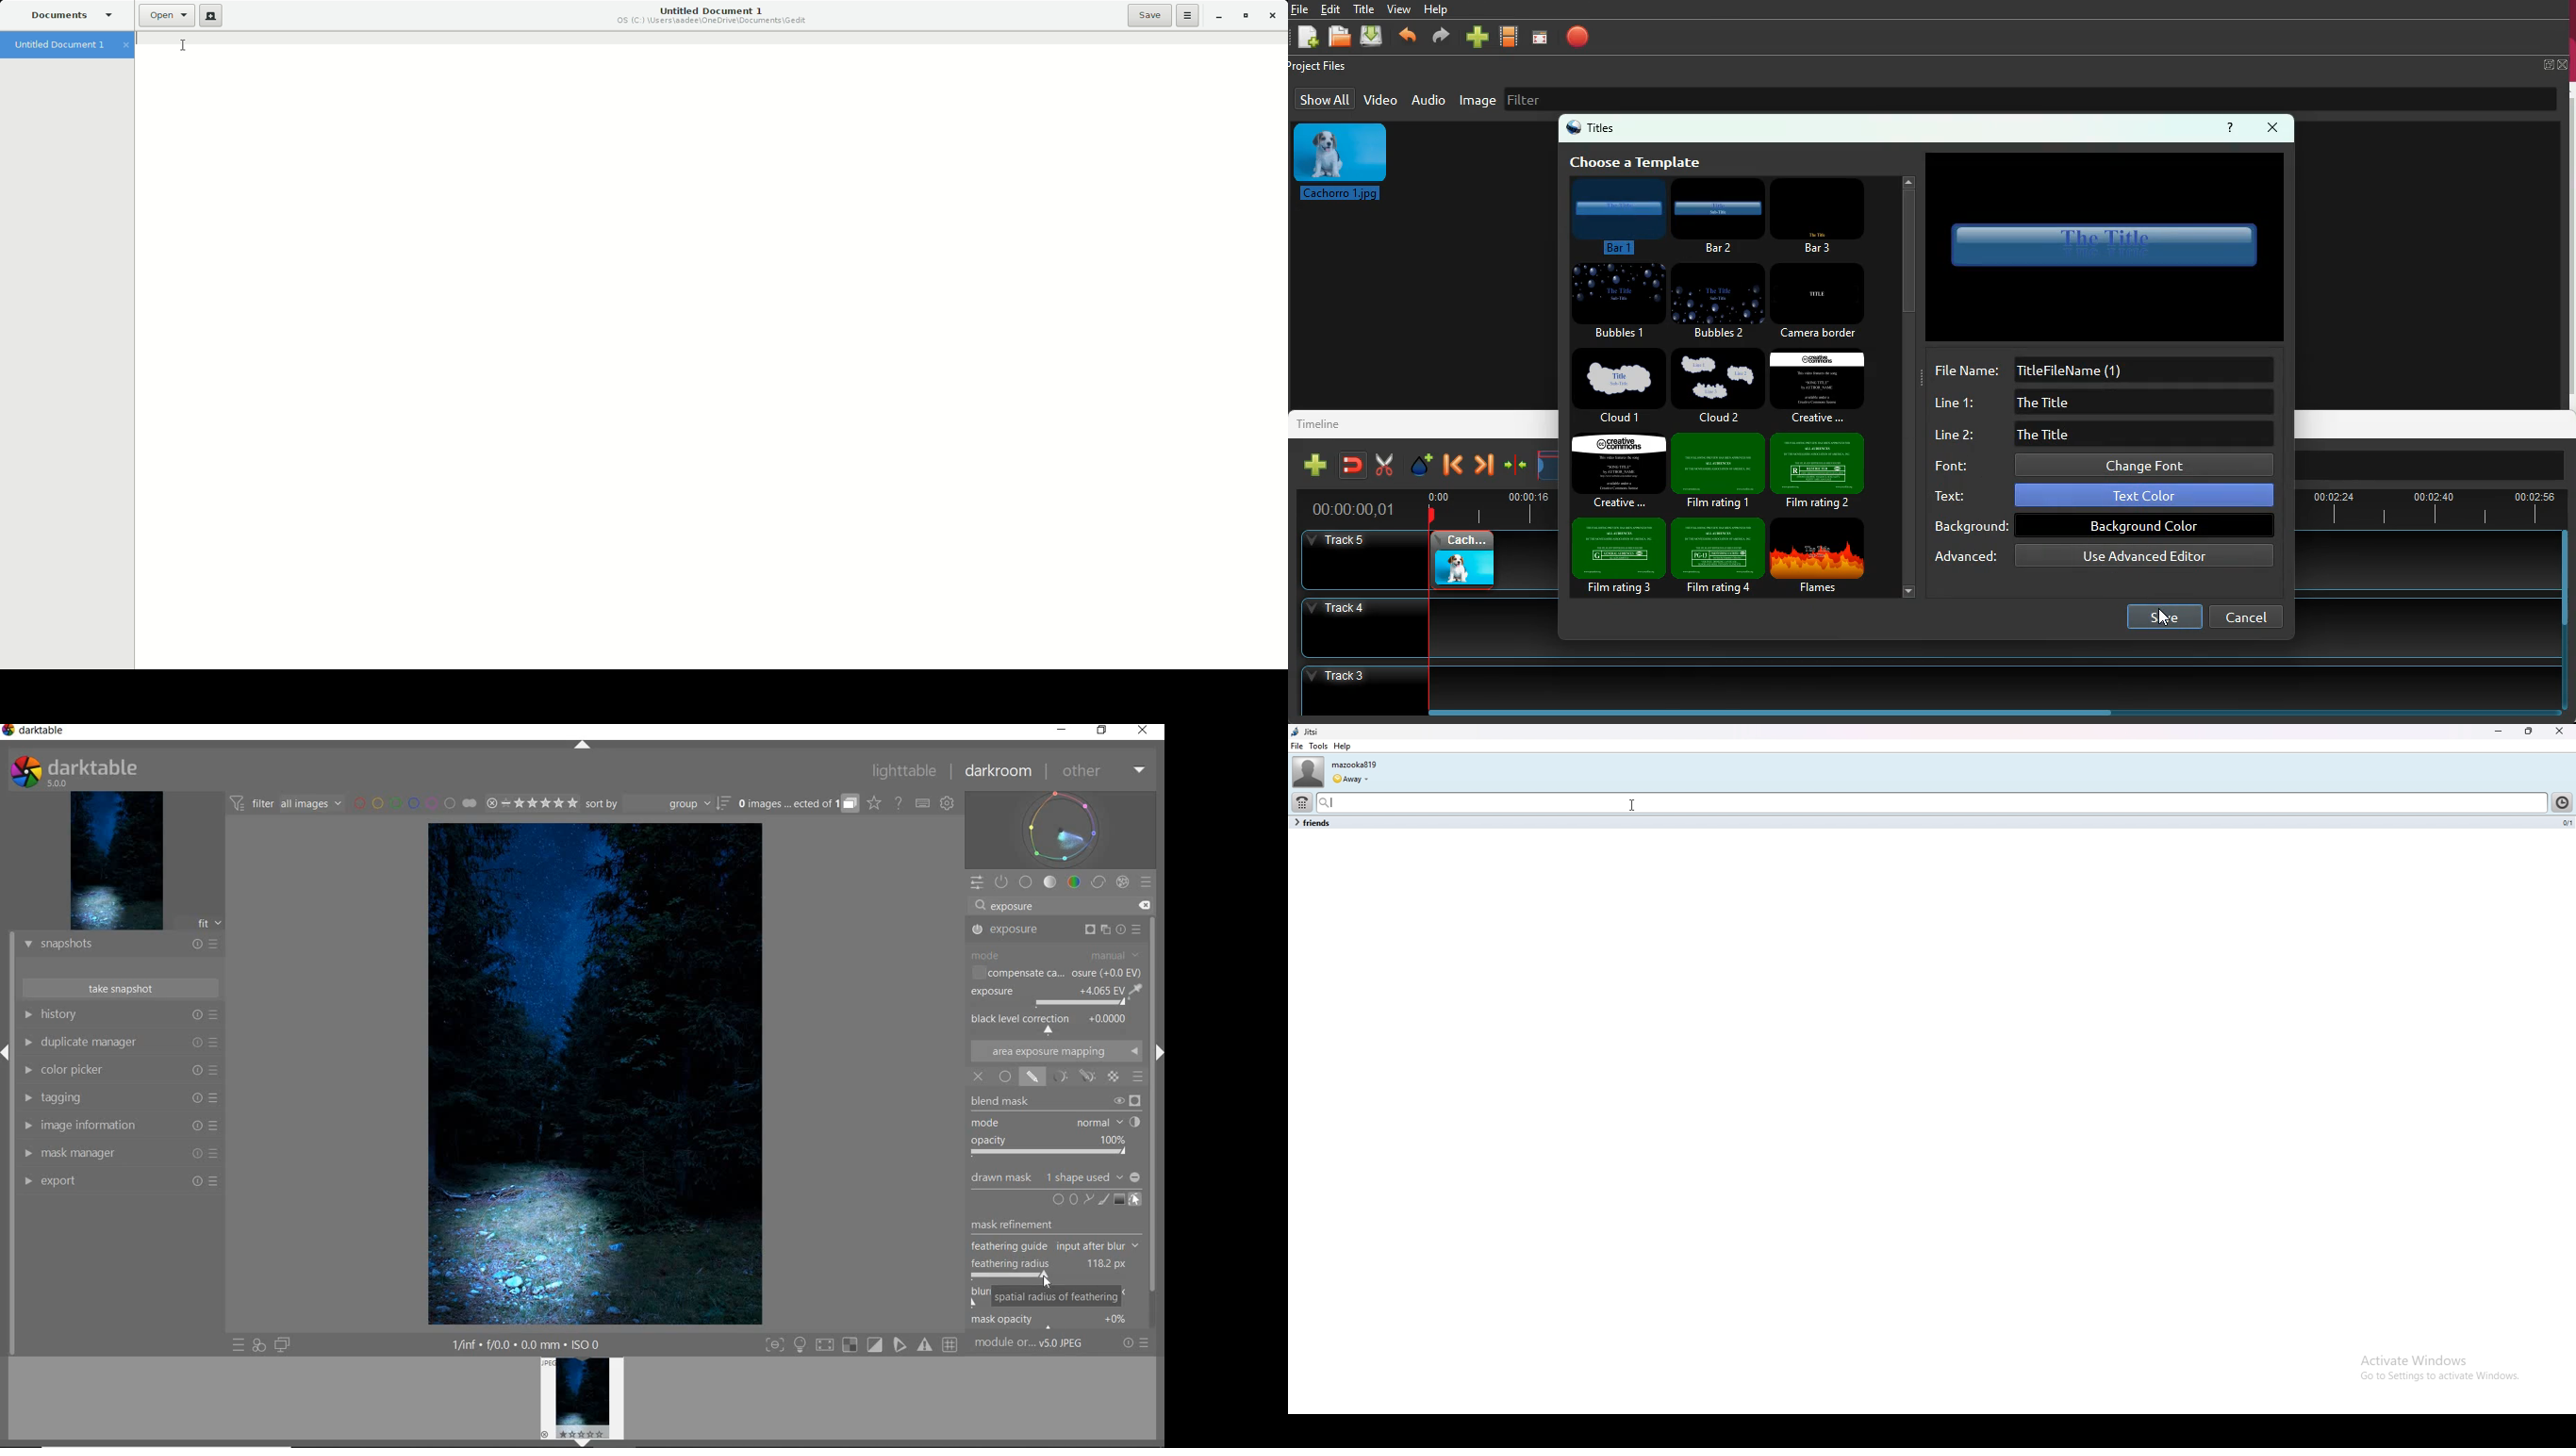 This screenshot has width=2576, height=1456. What do you see at coordinates (1121, 1199) in the screenshot?
I see `ADD GRADIENT` at bounding box center [1121, 1199].